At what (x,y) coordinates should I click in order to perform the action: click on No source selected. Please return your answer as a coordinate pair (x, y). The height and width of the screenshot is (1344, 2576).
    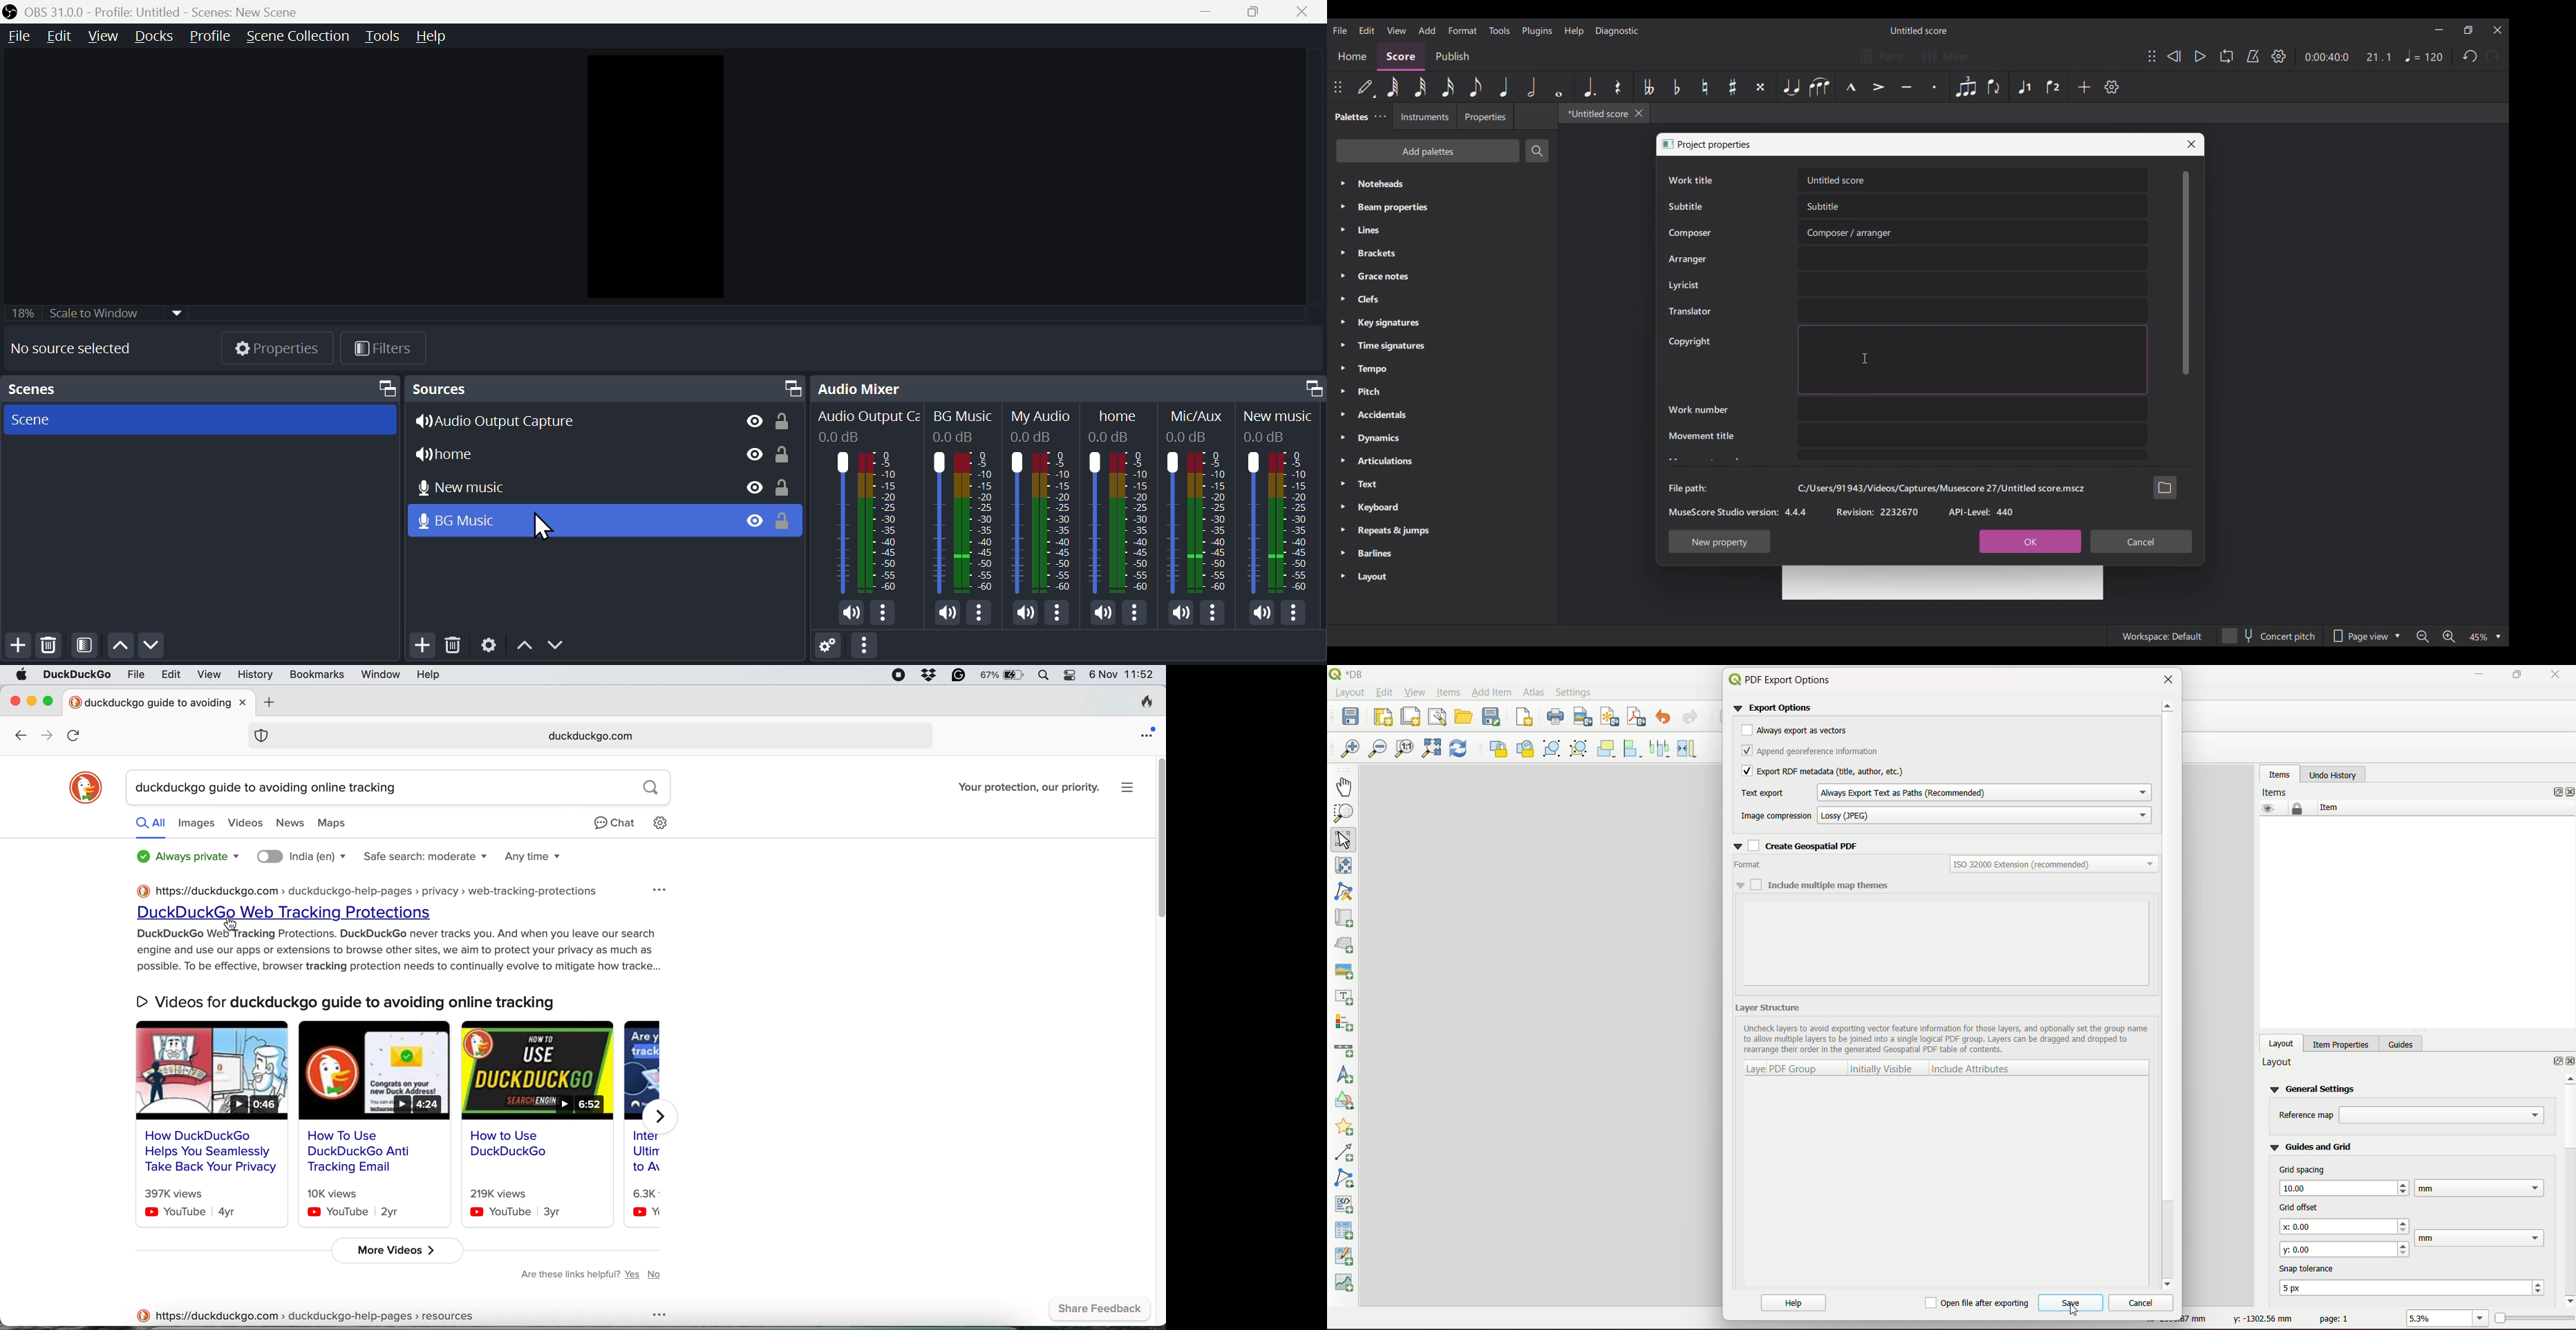
    Looking at the image, I should click on (72, 347).